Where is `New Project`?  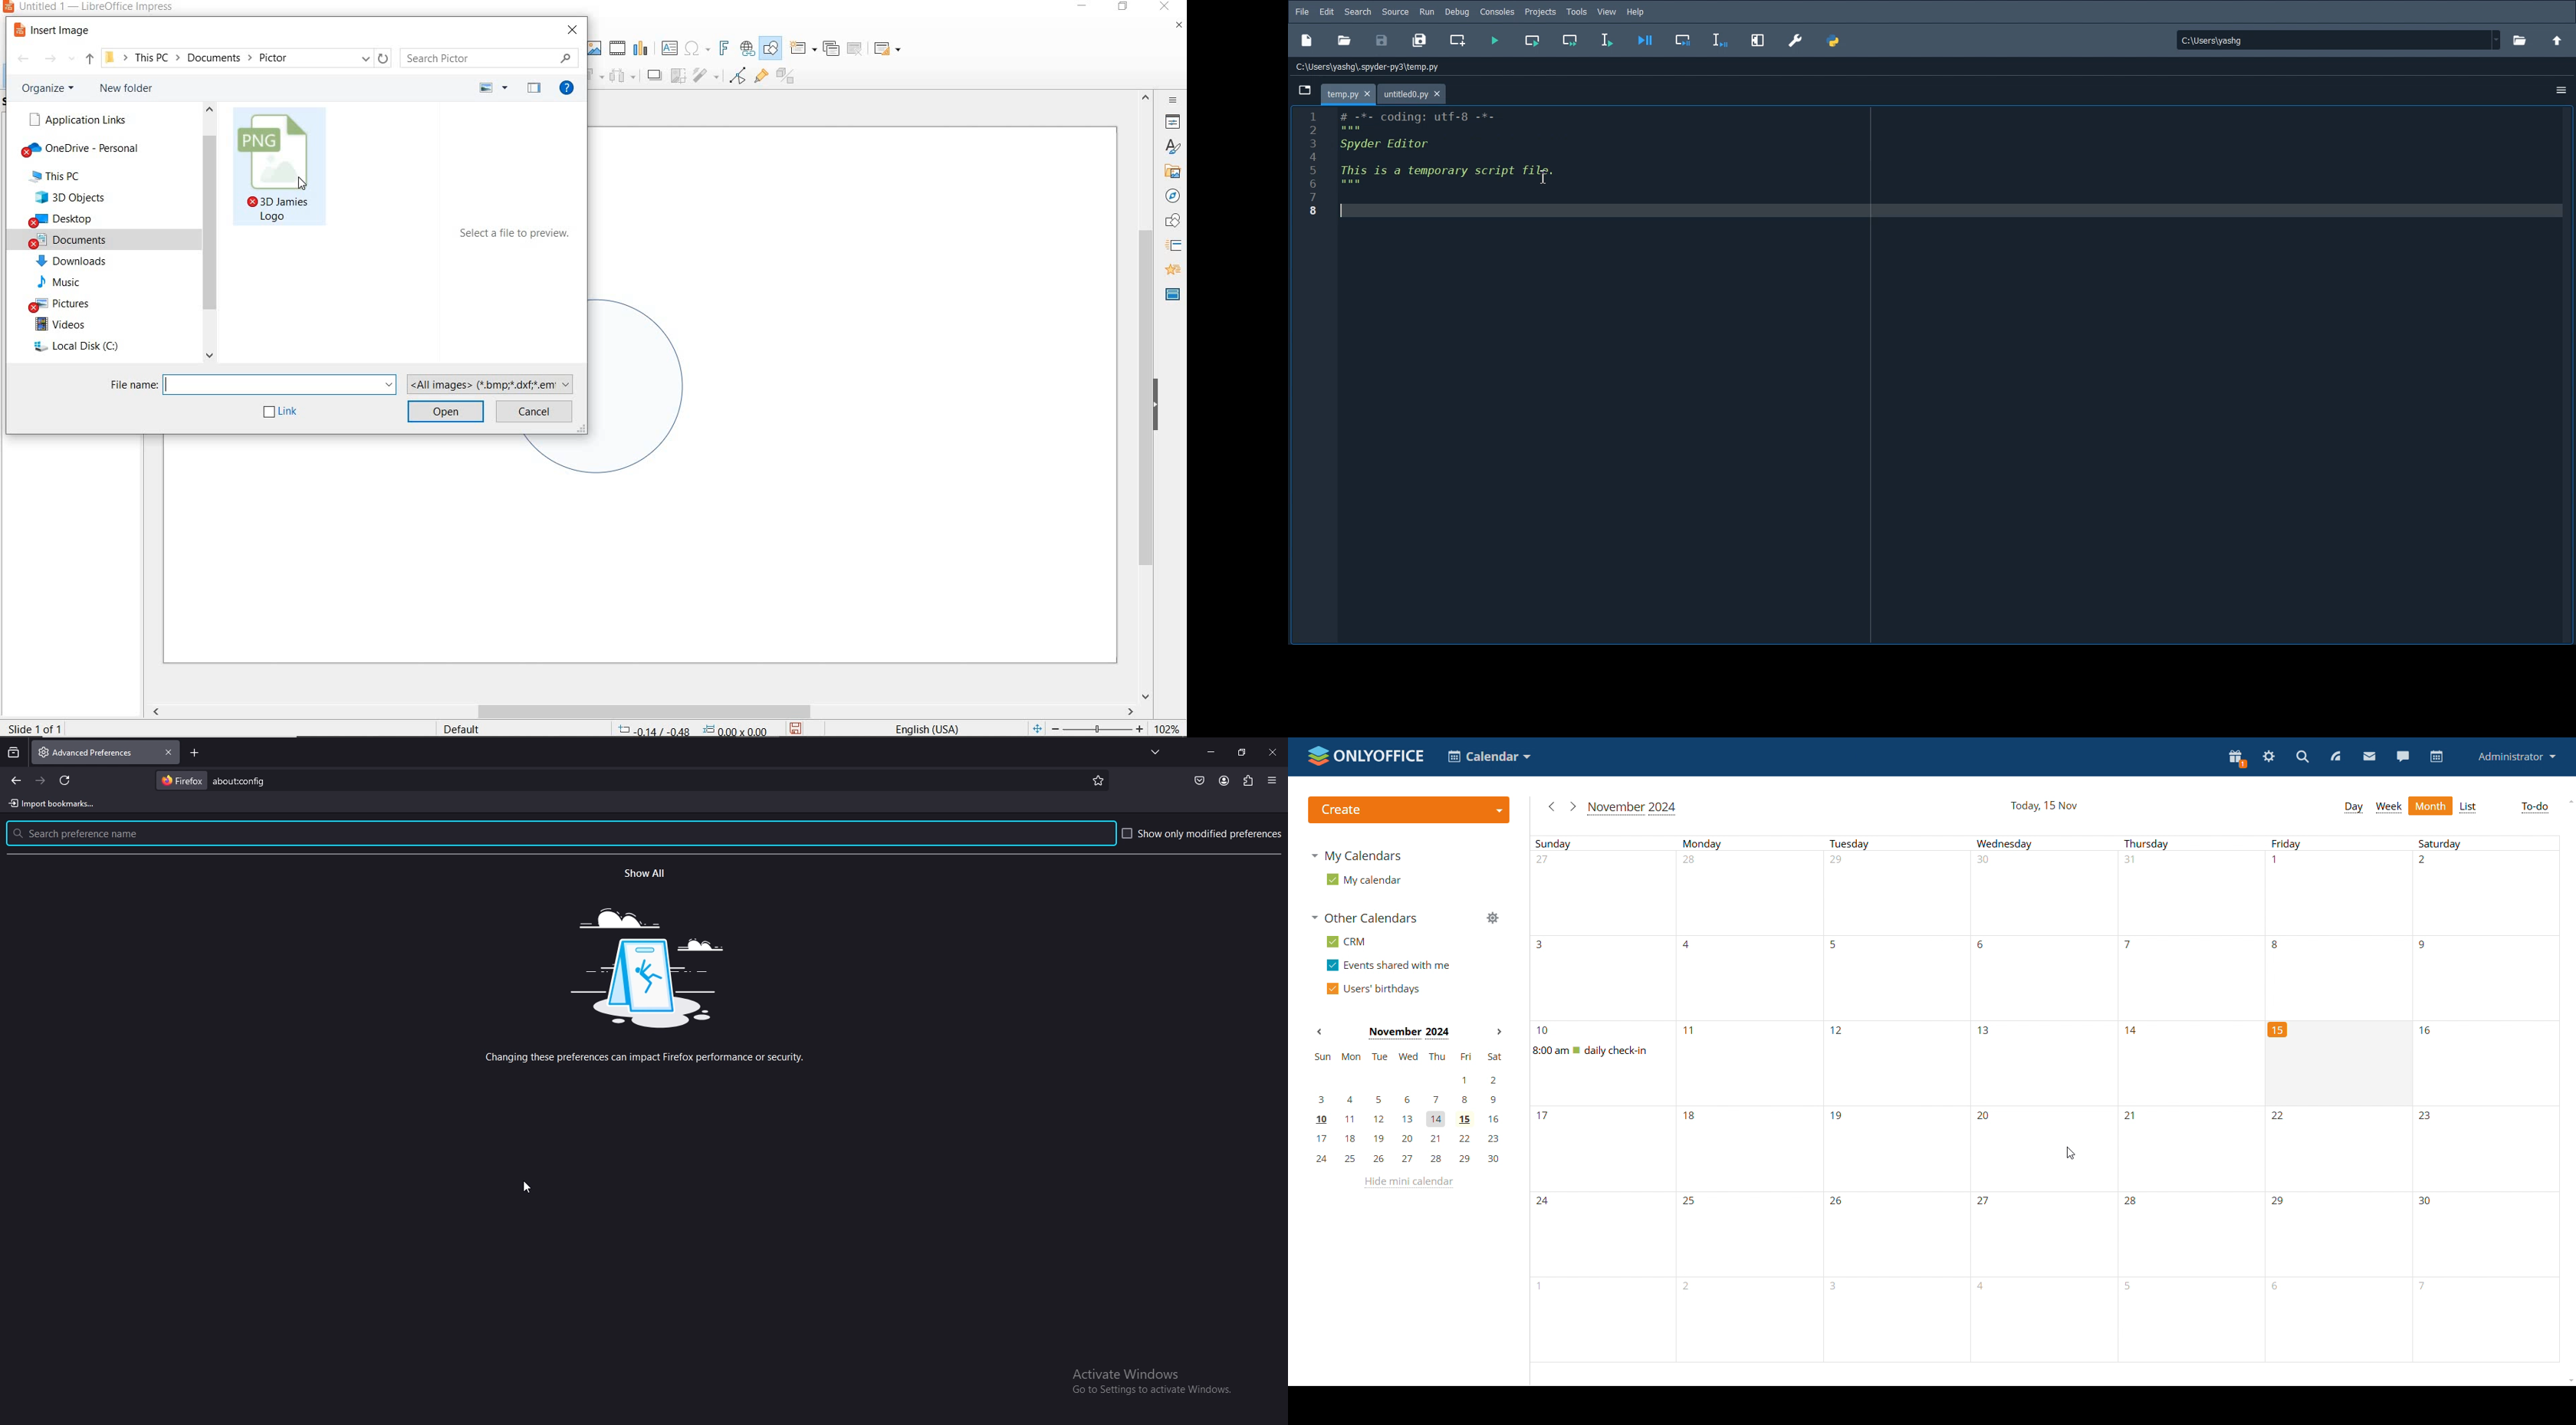 New Project is located at coordinates (1307, 40).